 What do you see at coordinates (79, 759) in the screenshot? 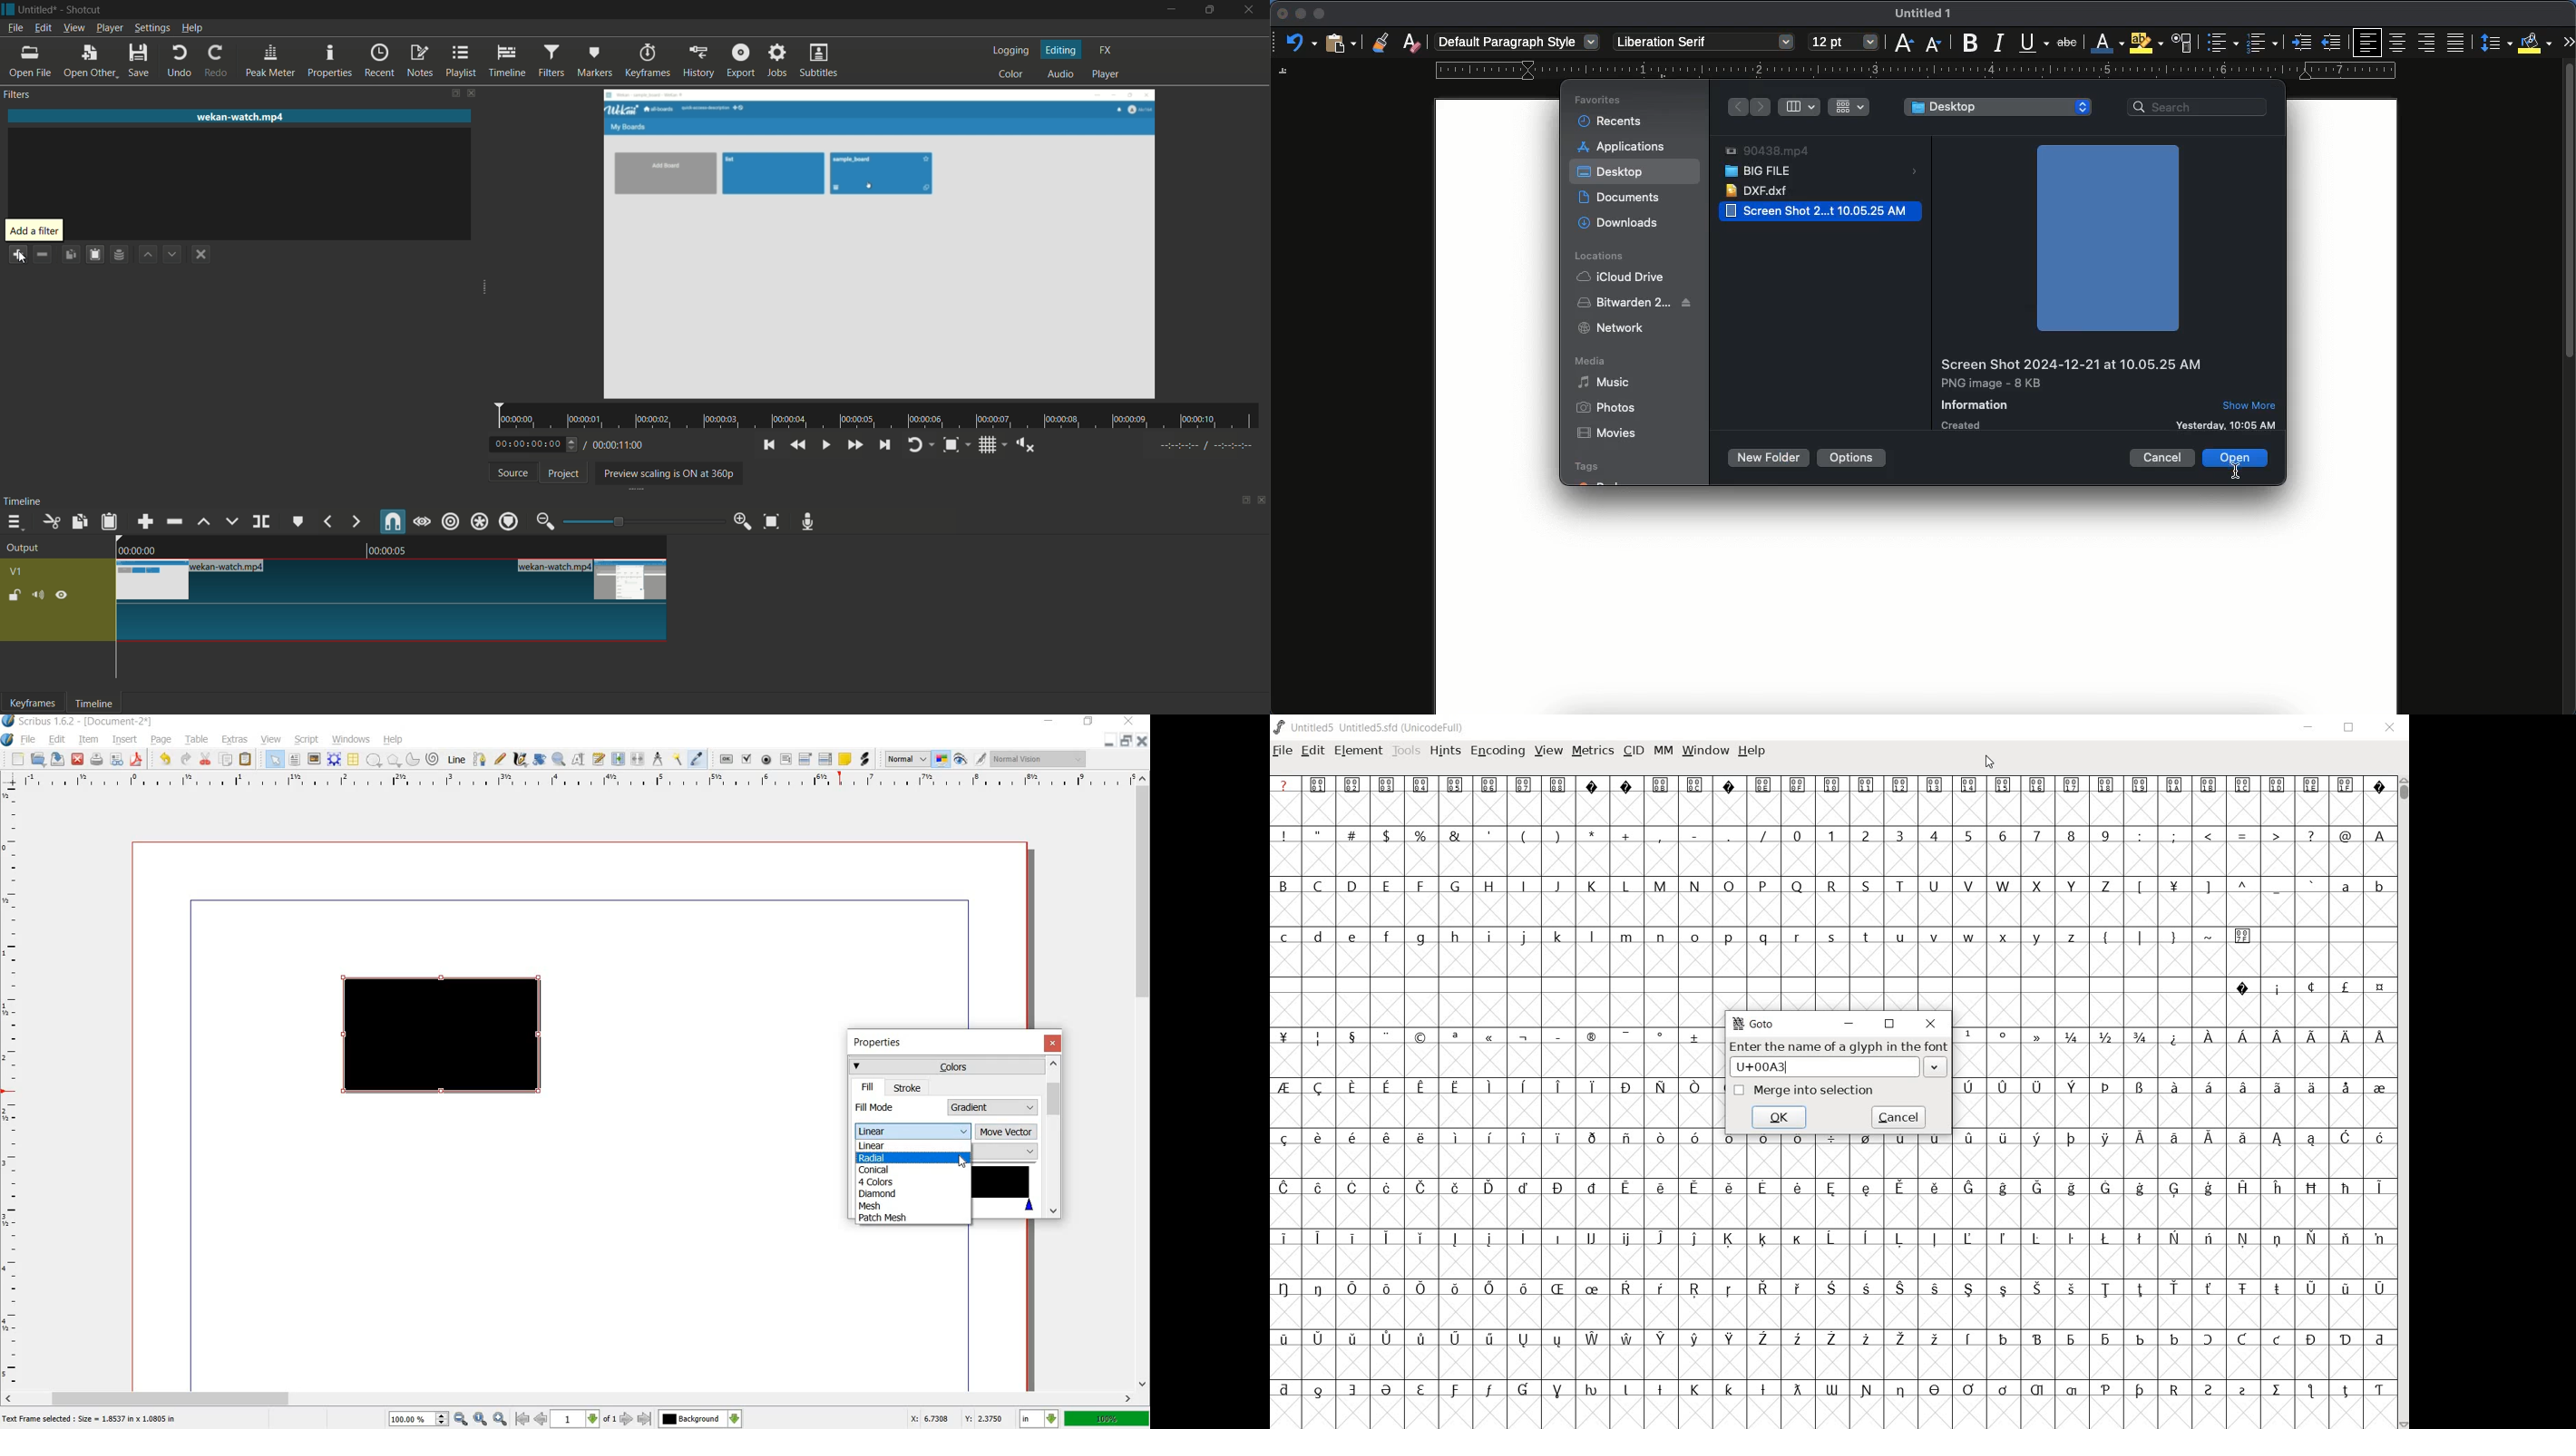
I see `close` at bounding box center [79, 759].